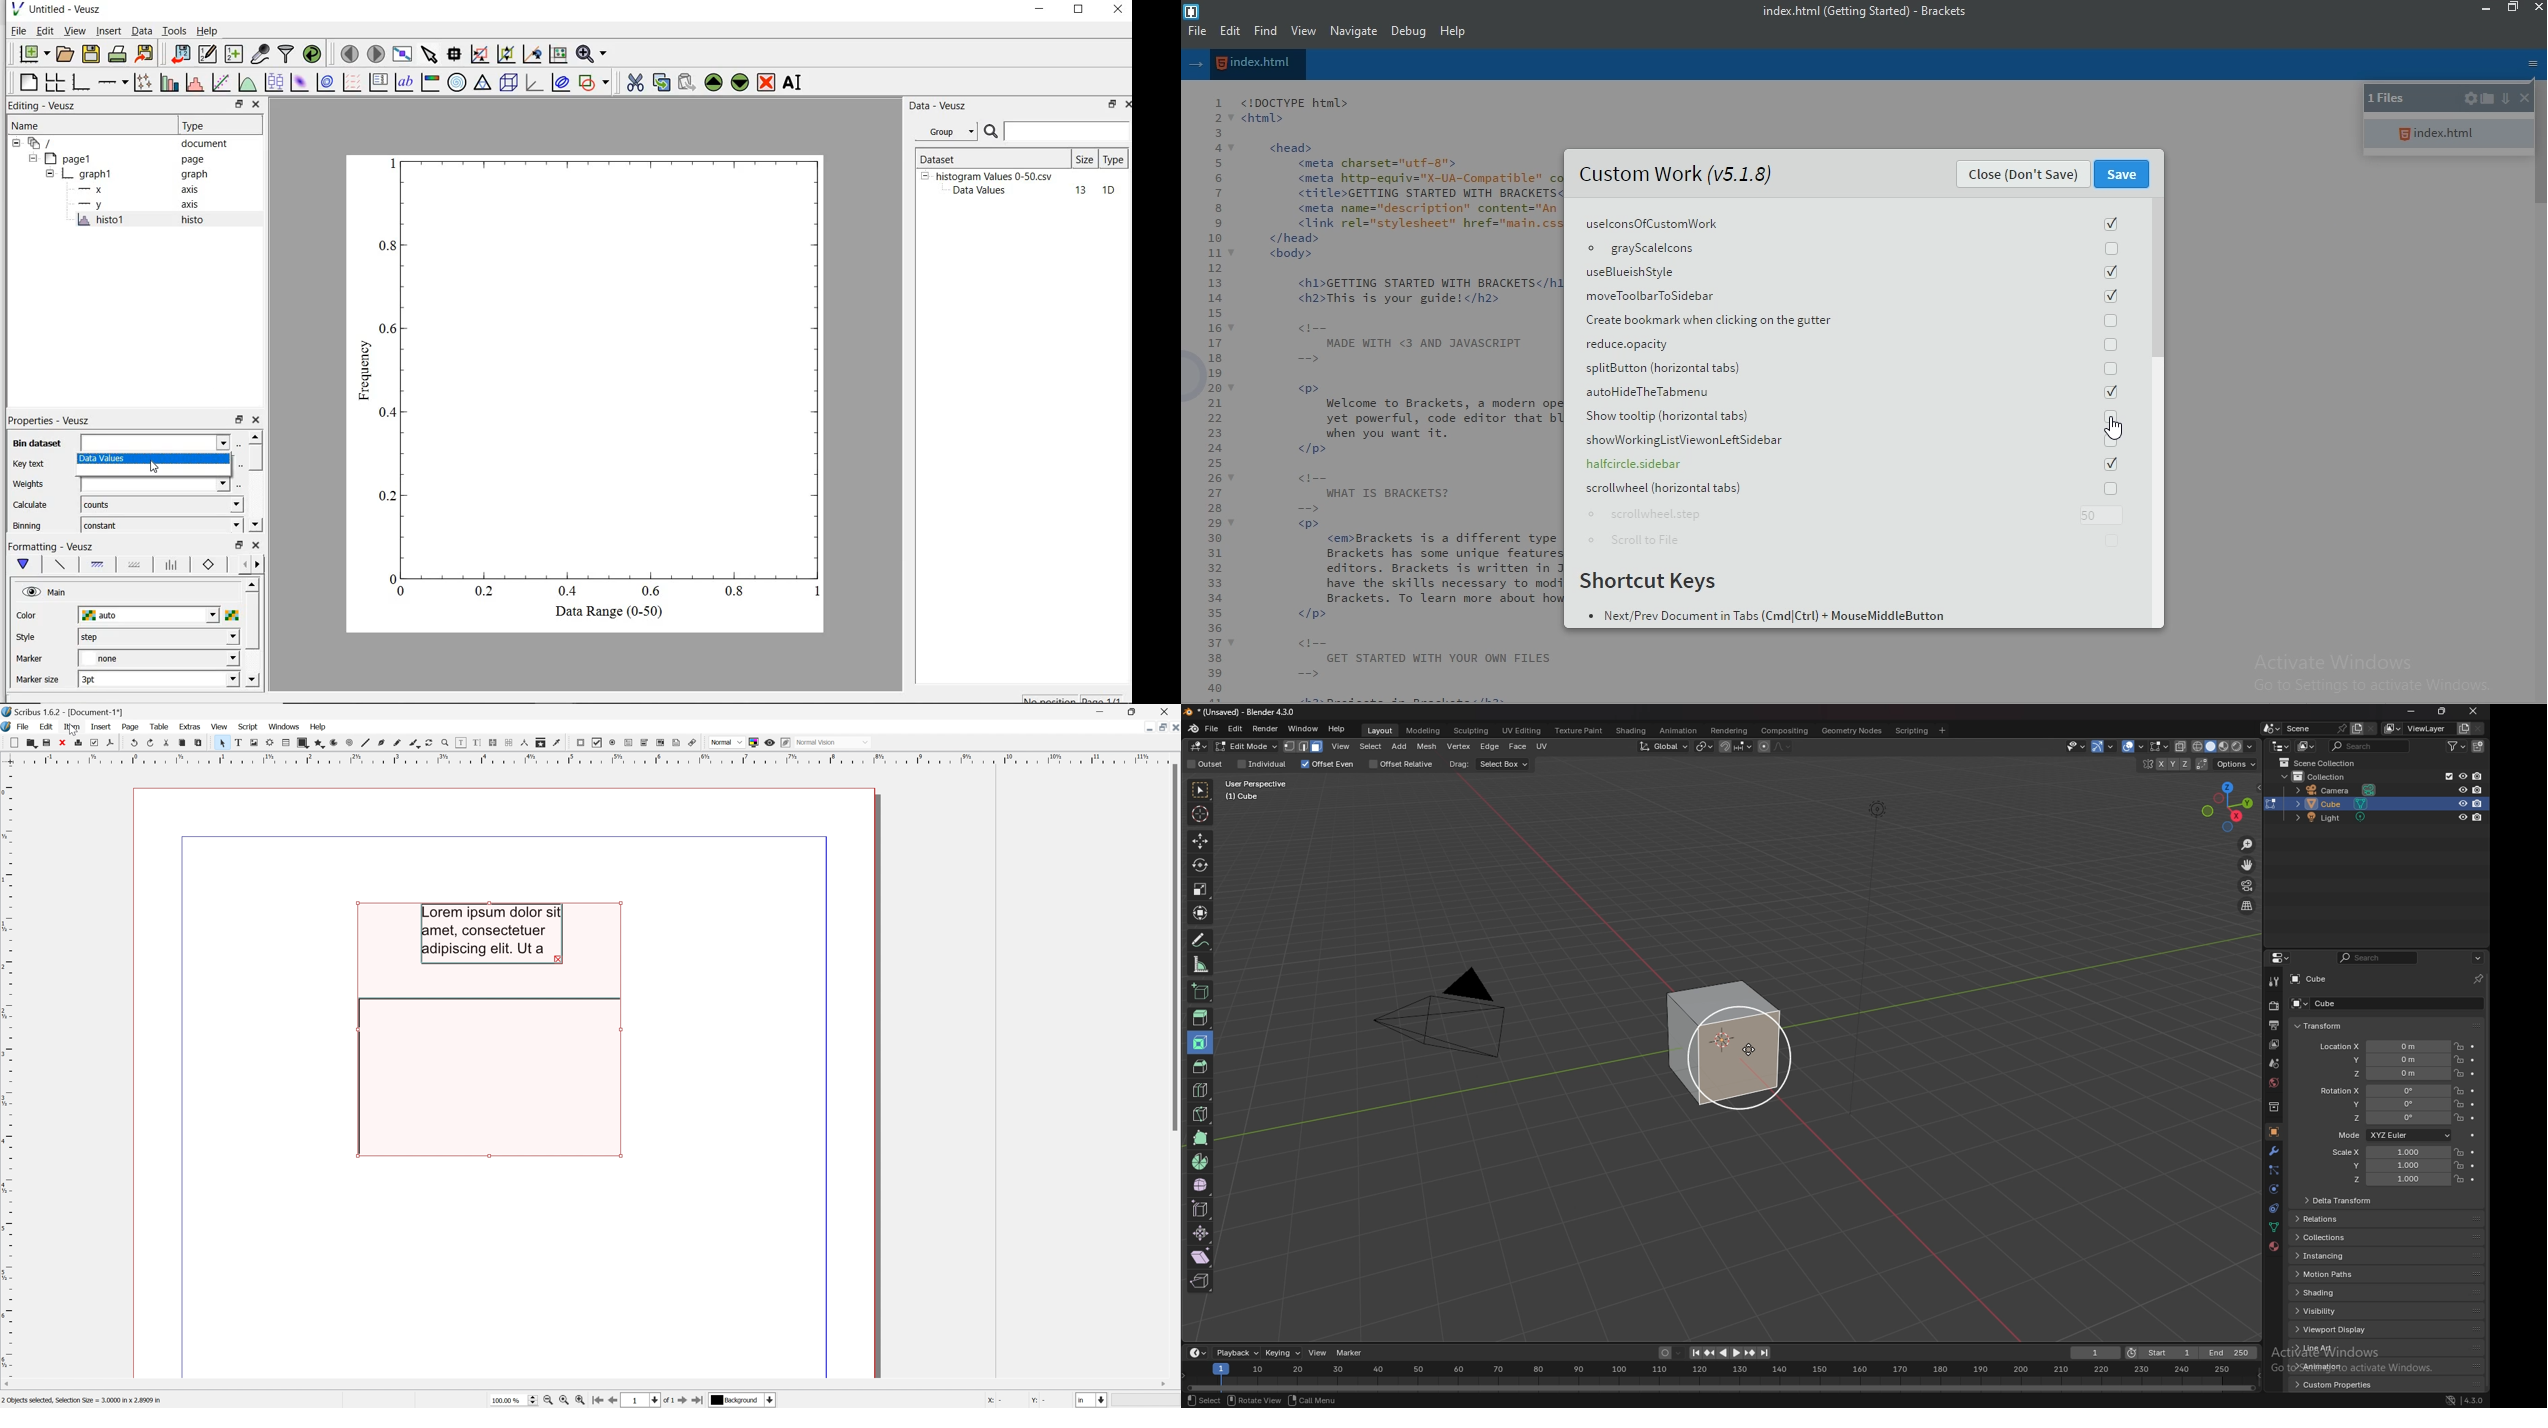 This screenshot has width=2548, height=1428. I want to click on scripting, so click(1911, 731).